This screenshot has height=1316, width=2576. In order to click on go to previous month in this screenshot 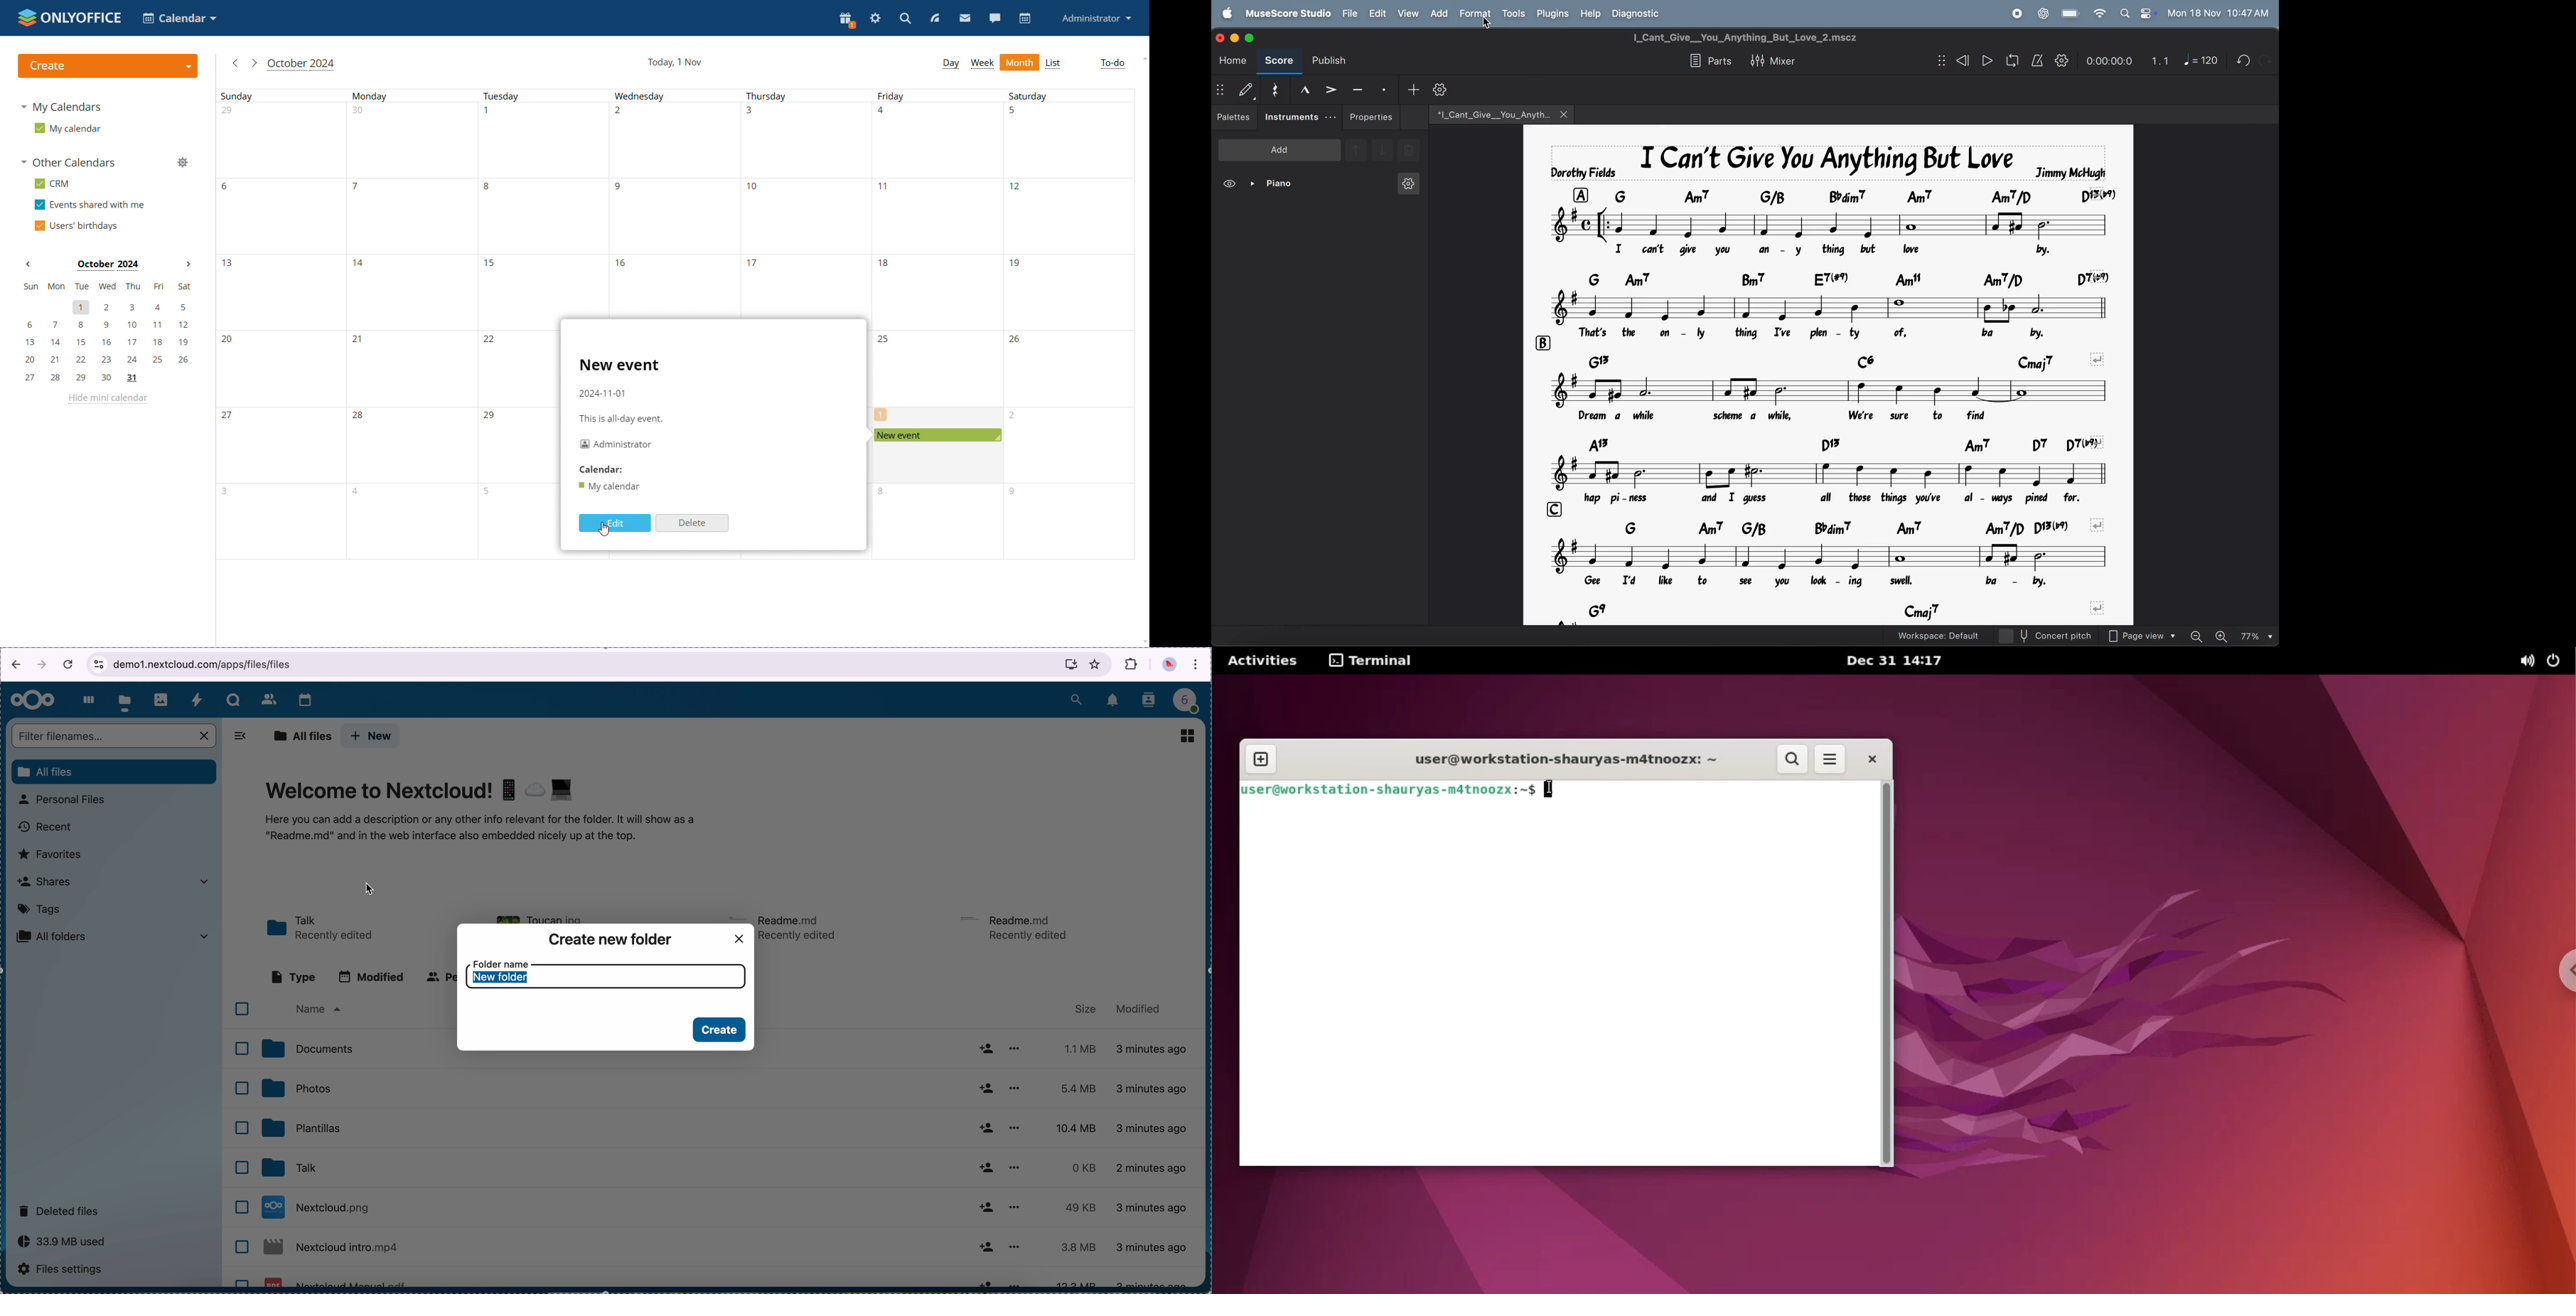, I will do `click(237, 65)`.